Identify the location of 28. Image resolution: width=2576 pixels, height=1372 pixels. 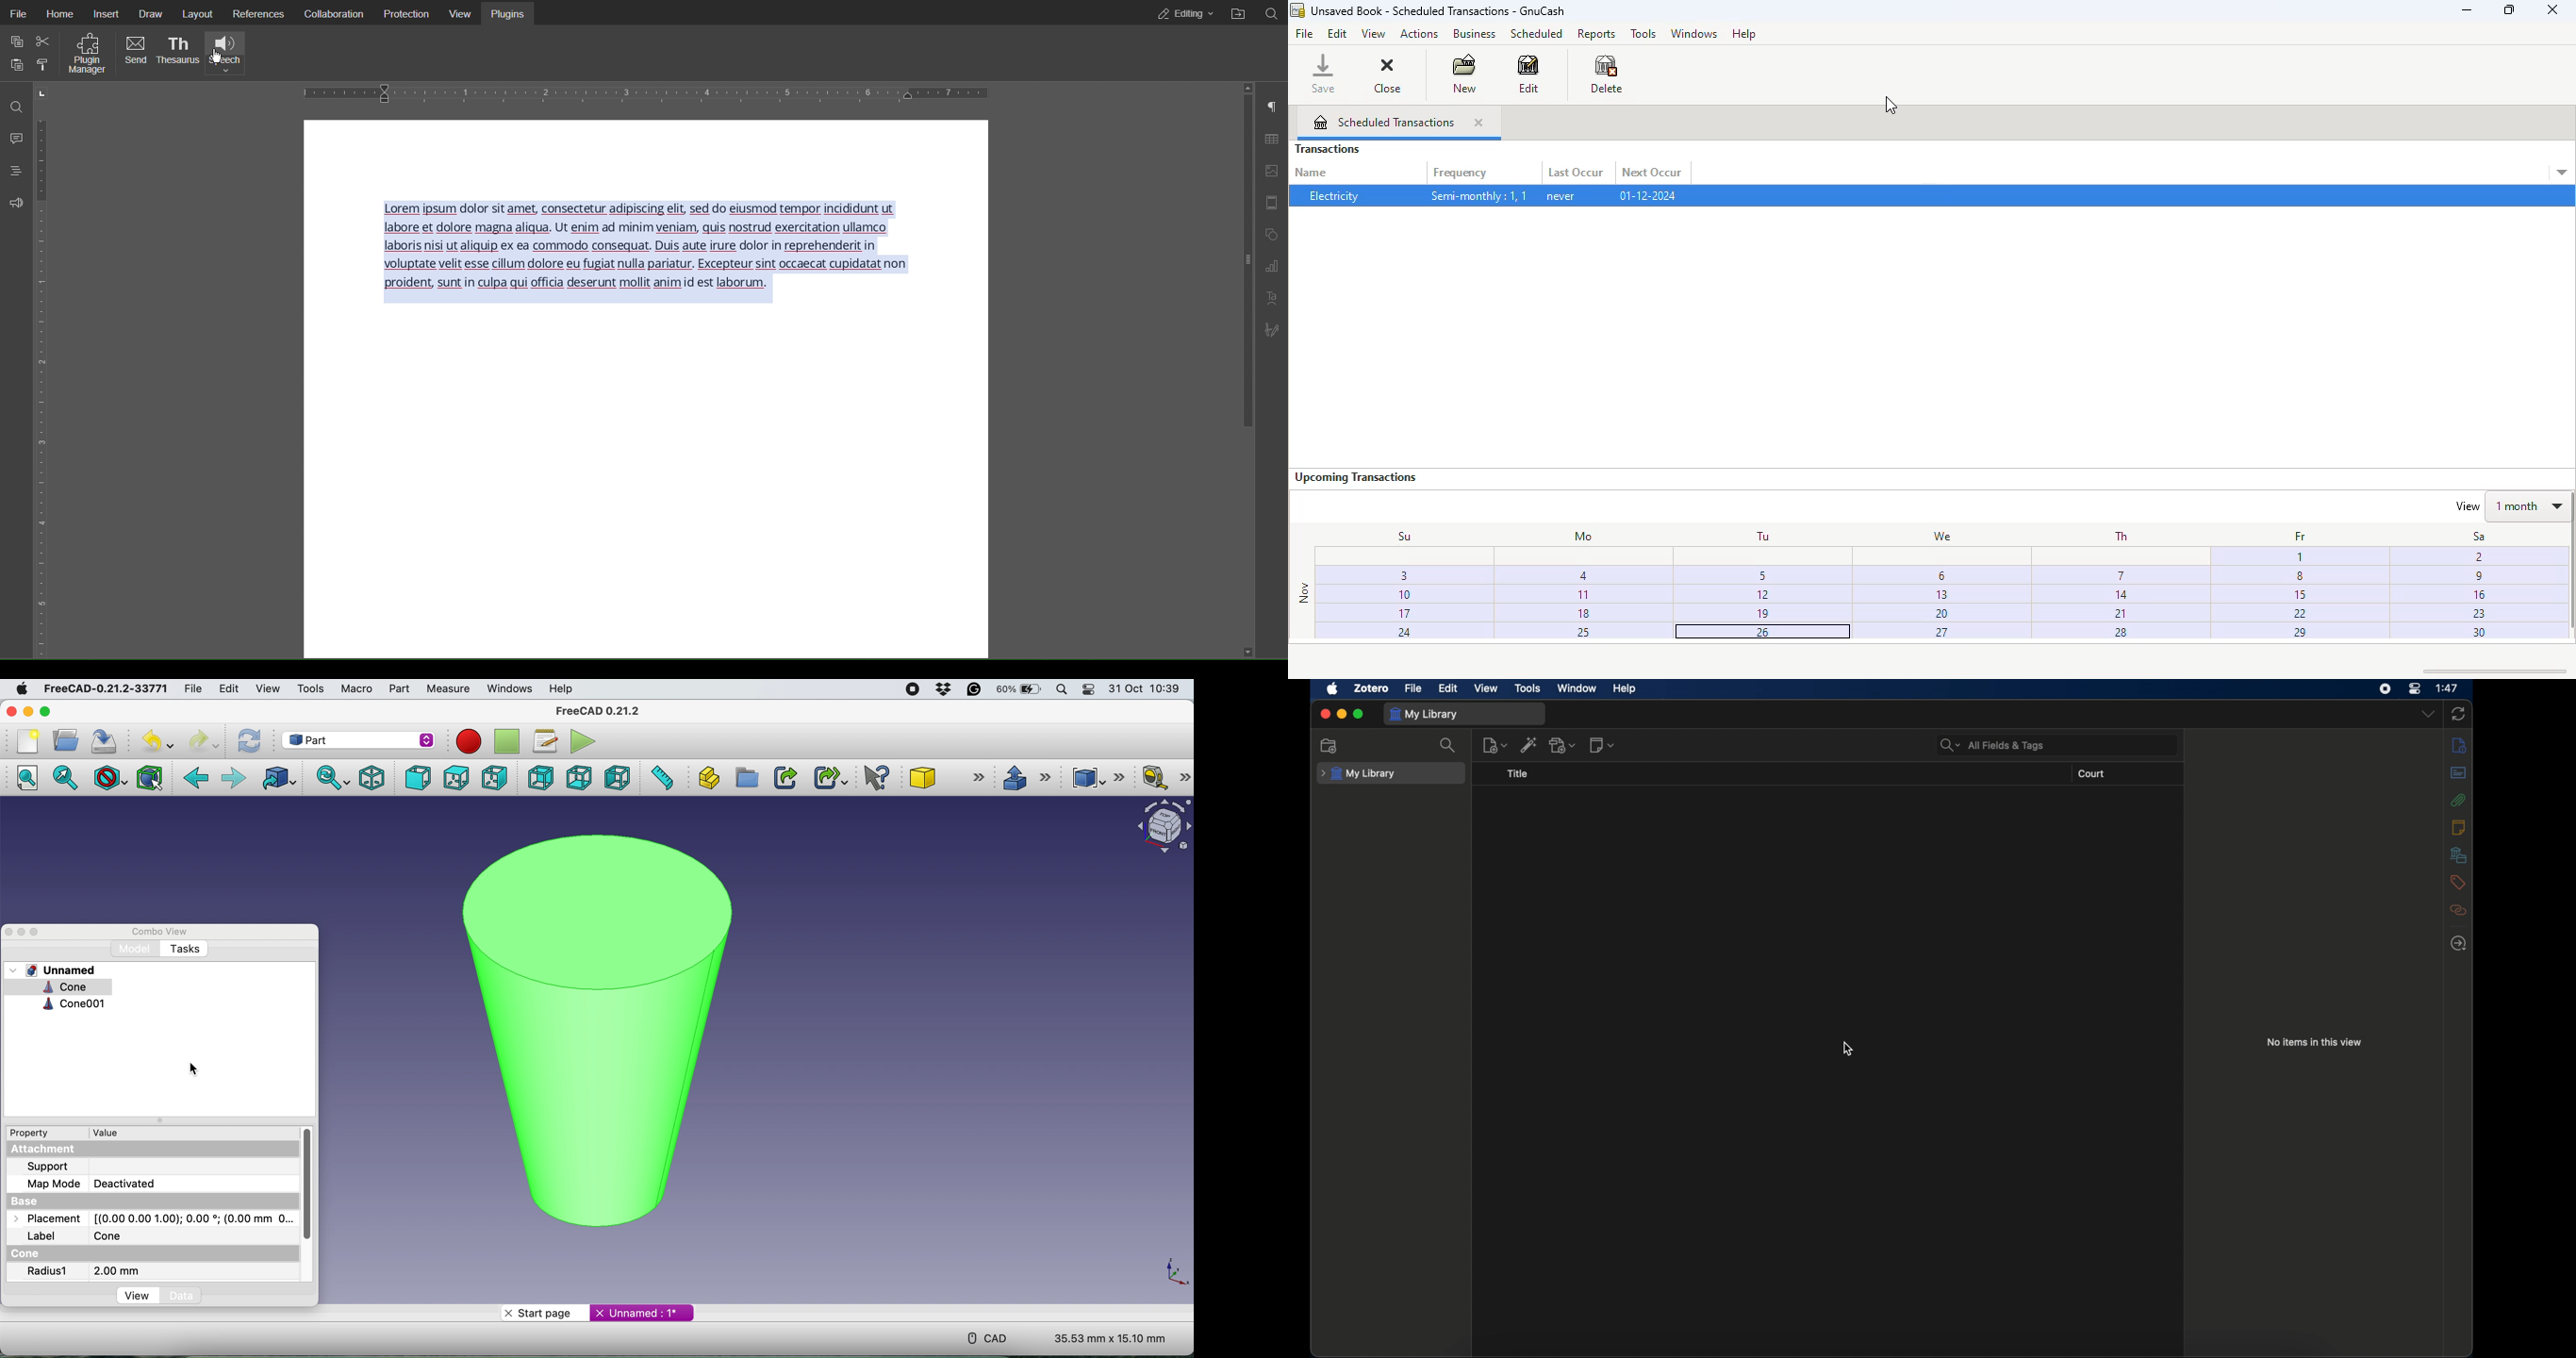
(2123, 635).